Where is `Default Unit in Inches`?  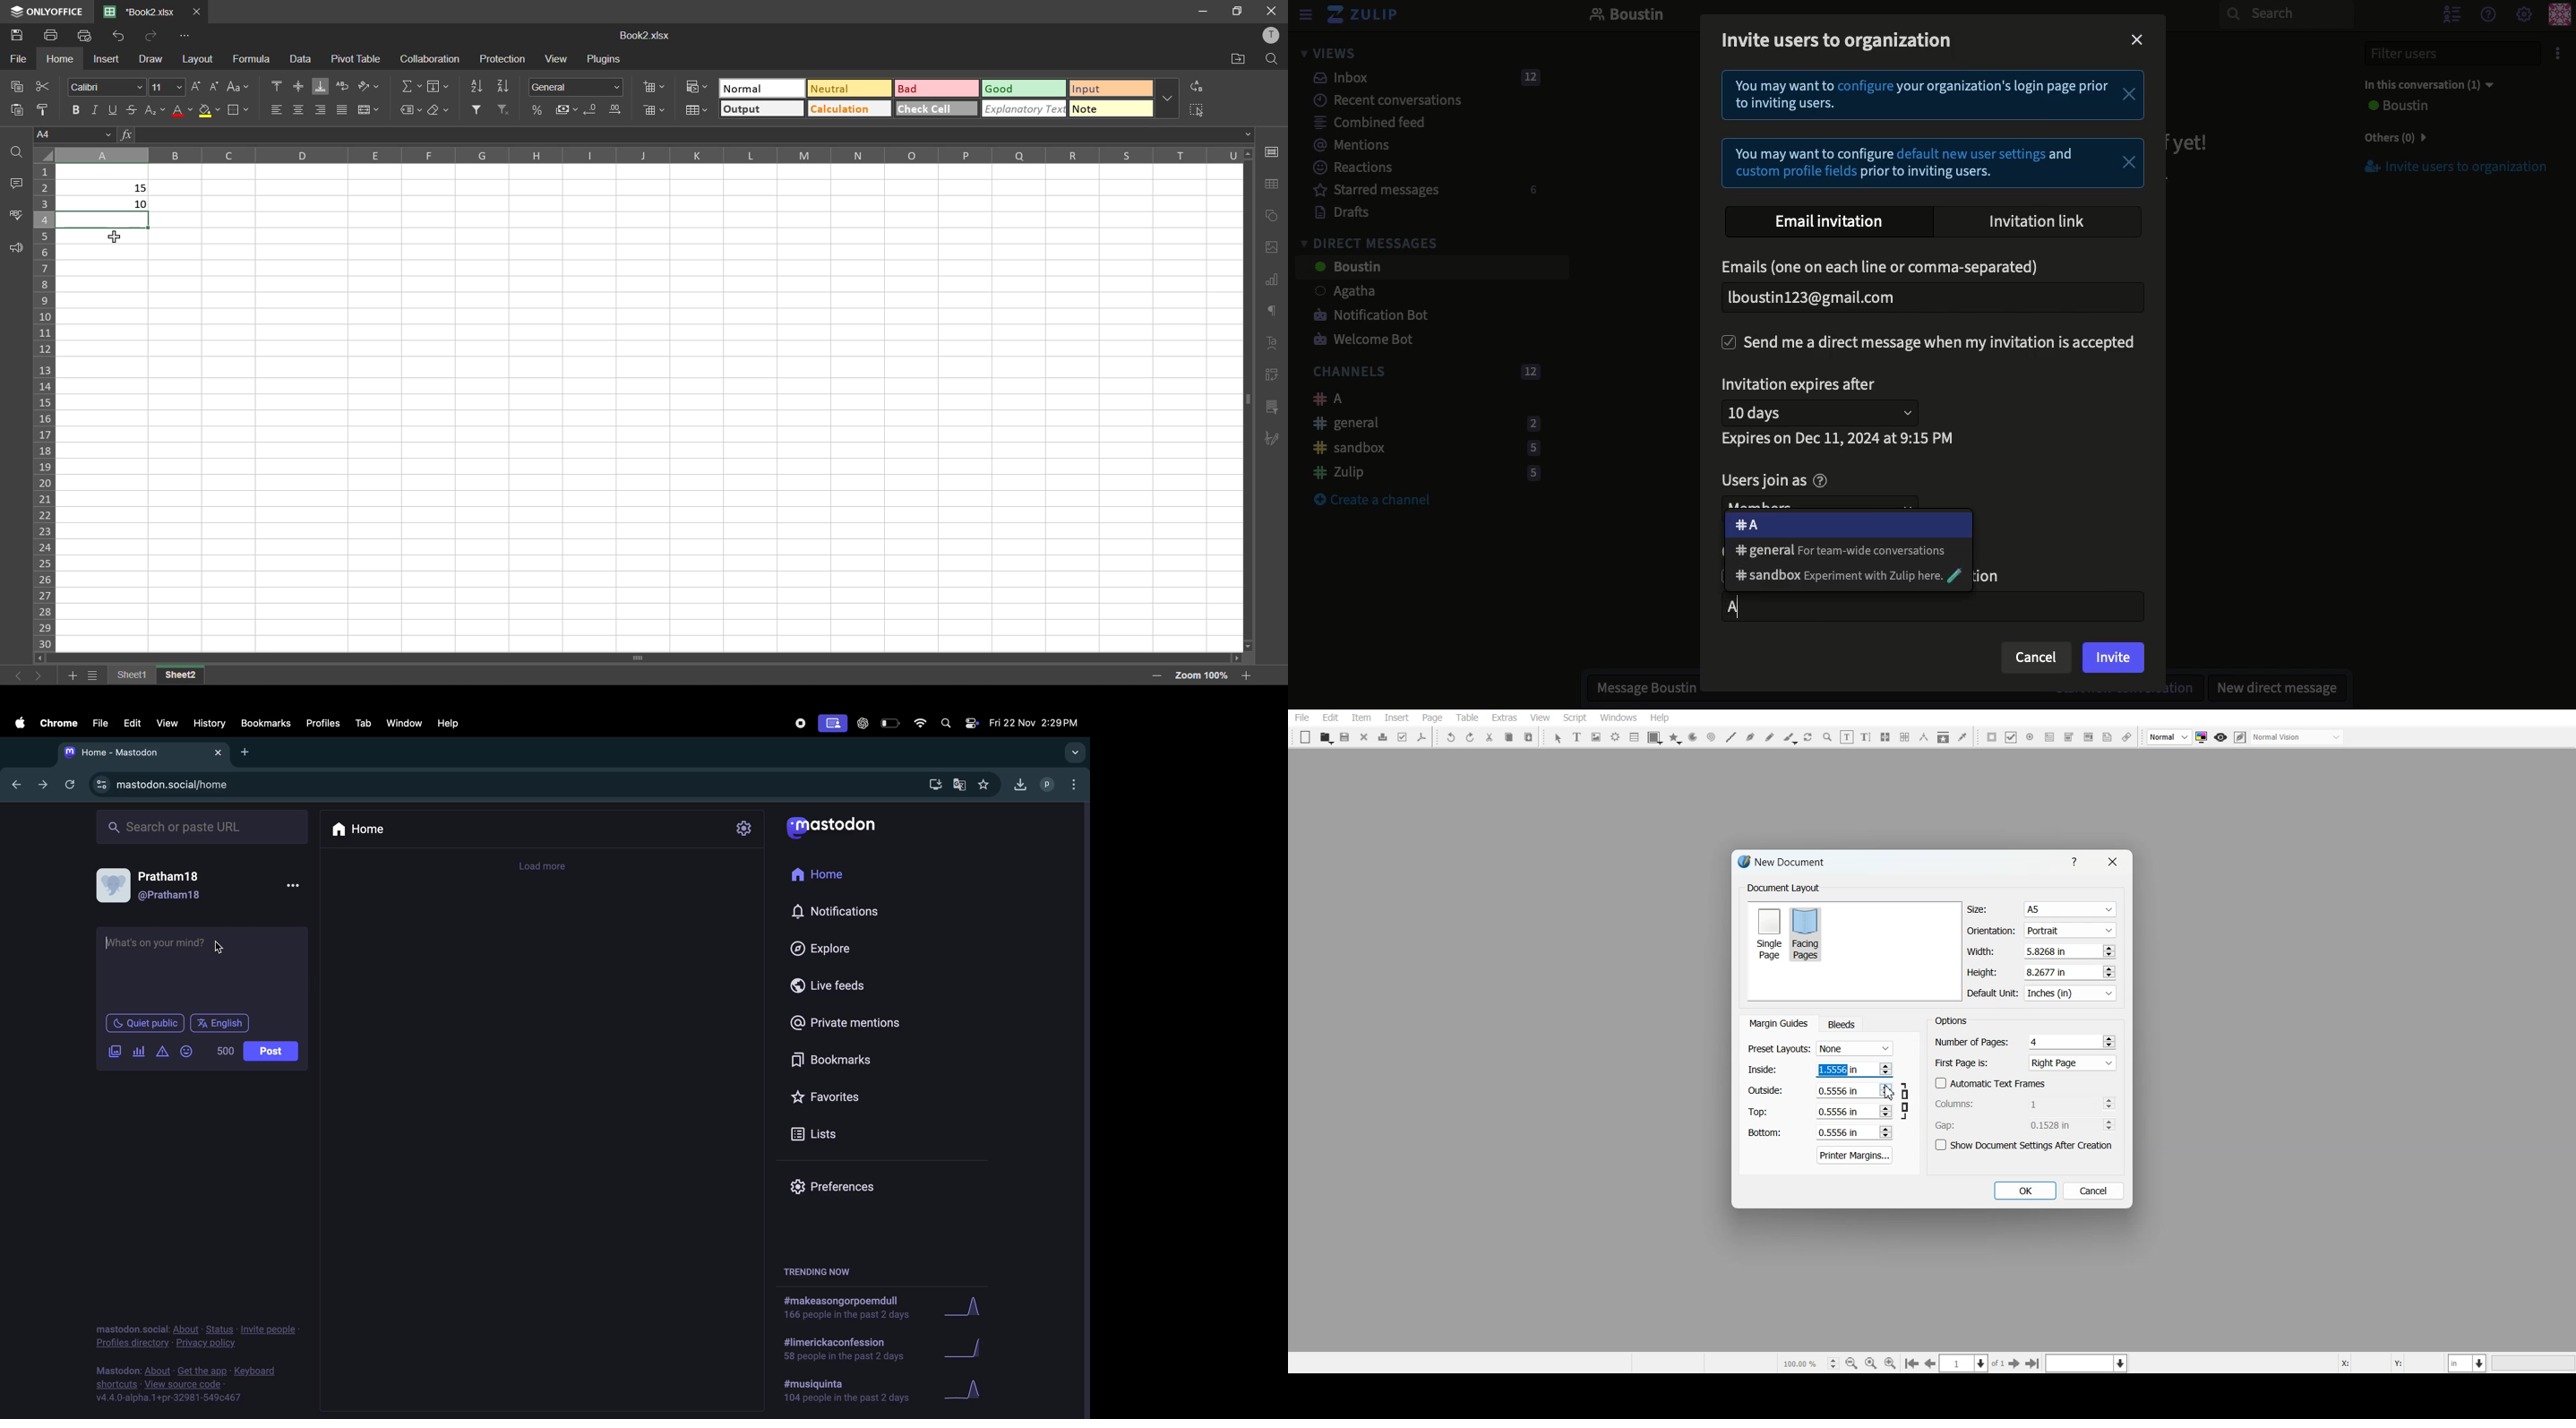
Default Unit in Inches is located at coordinates (2043, 994).